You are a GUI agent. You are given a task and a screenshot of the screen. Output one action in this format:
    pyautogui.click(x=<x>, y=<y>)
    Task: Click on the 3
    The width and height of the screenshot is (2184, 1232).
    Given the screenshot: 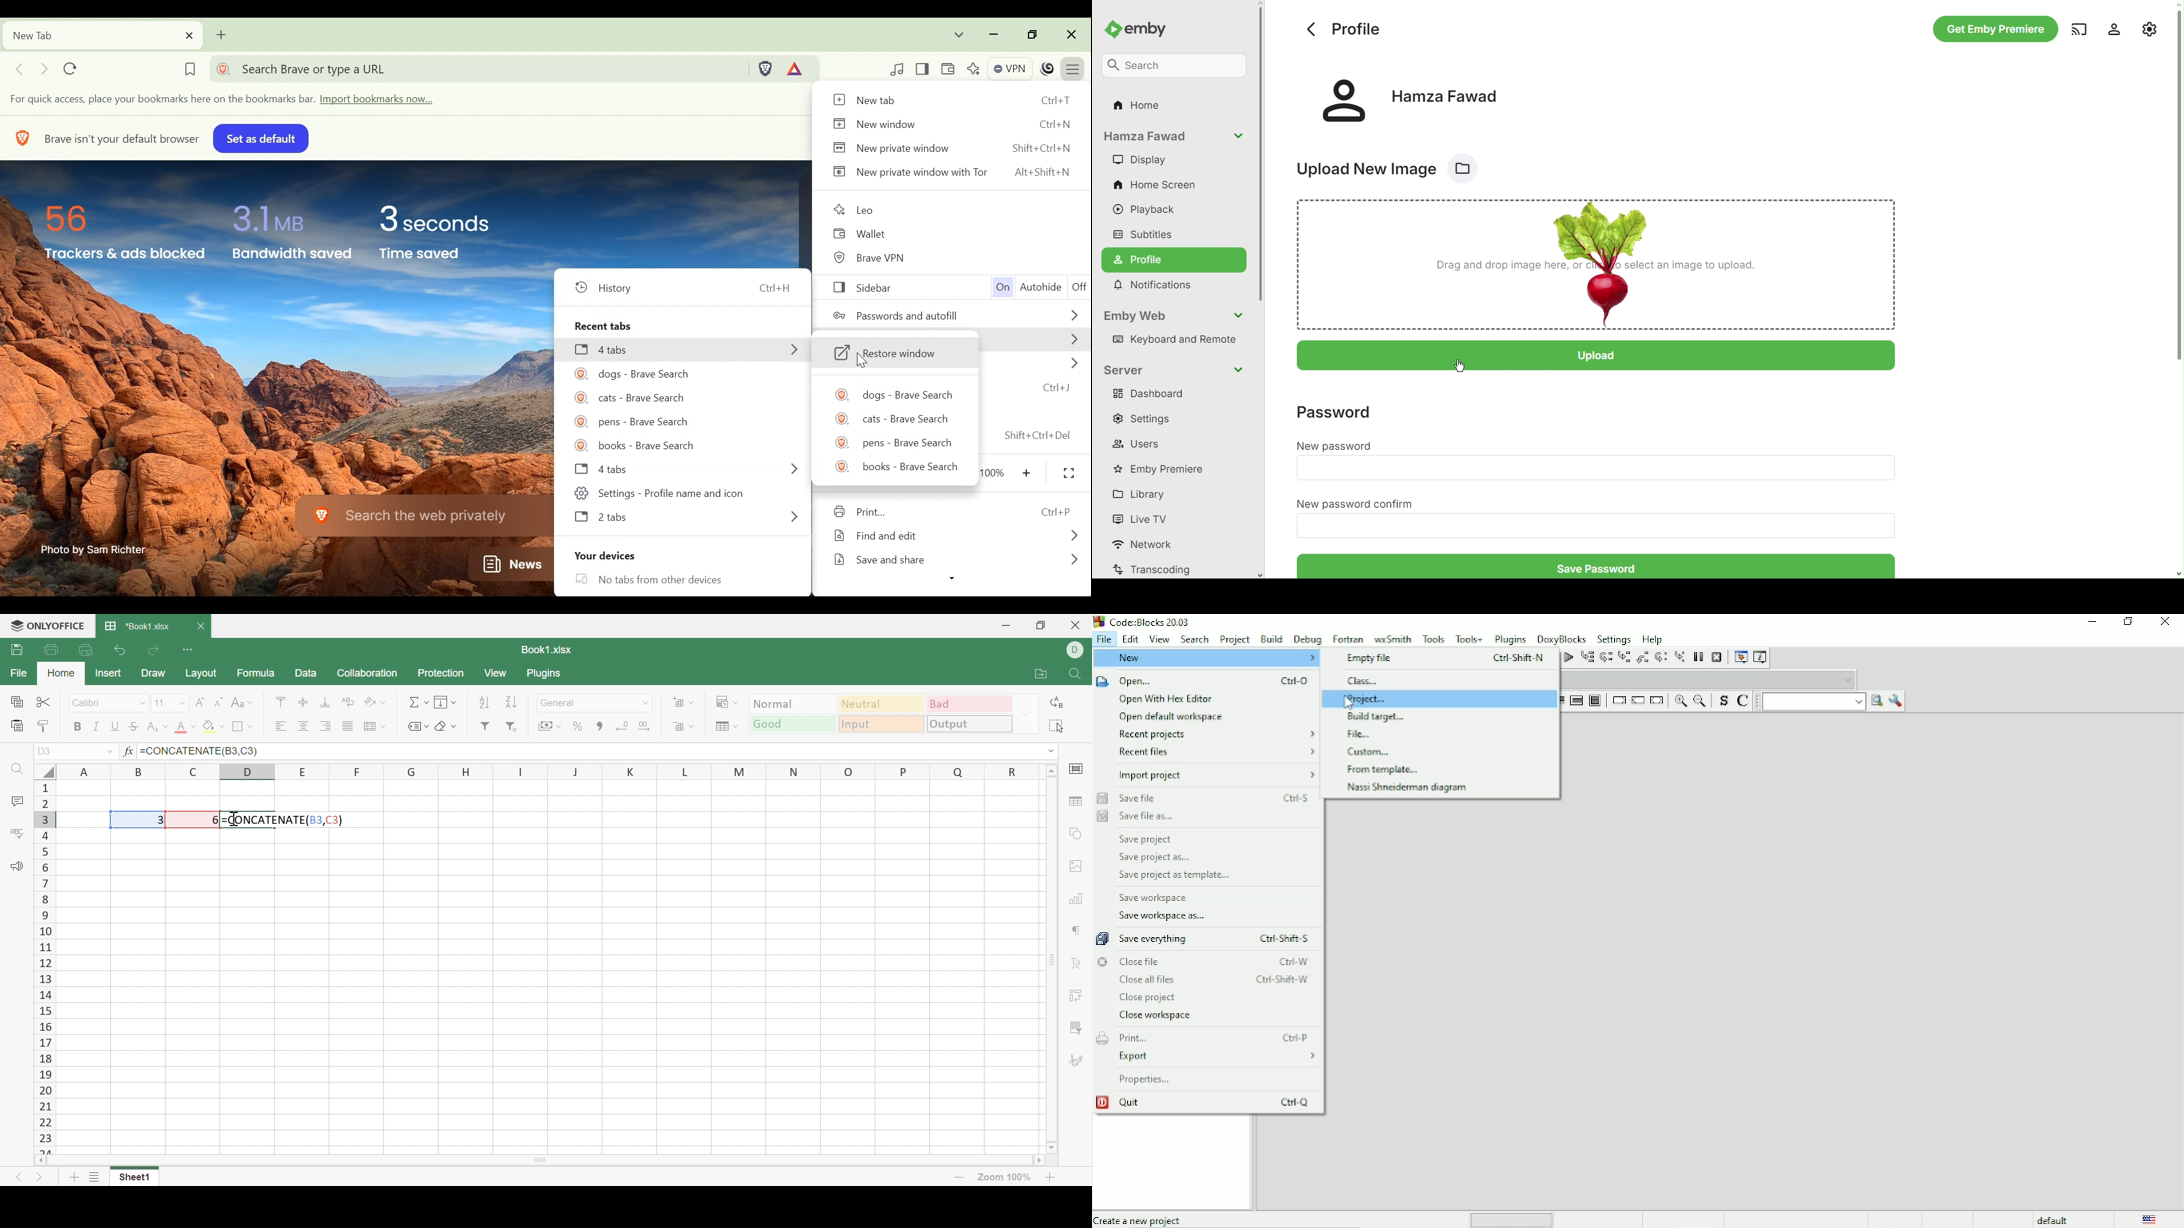 What is the action you would take?
    pyautogui.click(x=159, y=819)
    